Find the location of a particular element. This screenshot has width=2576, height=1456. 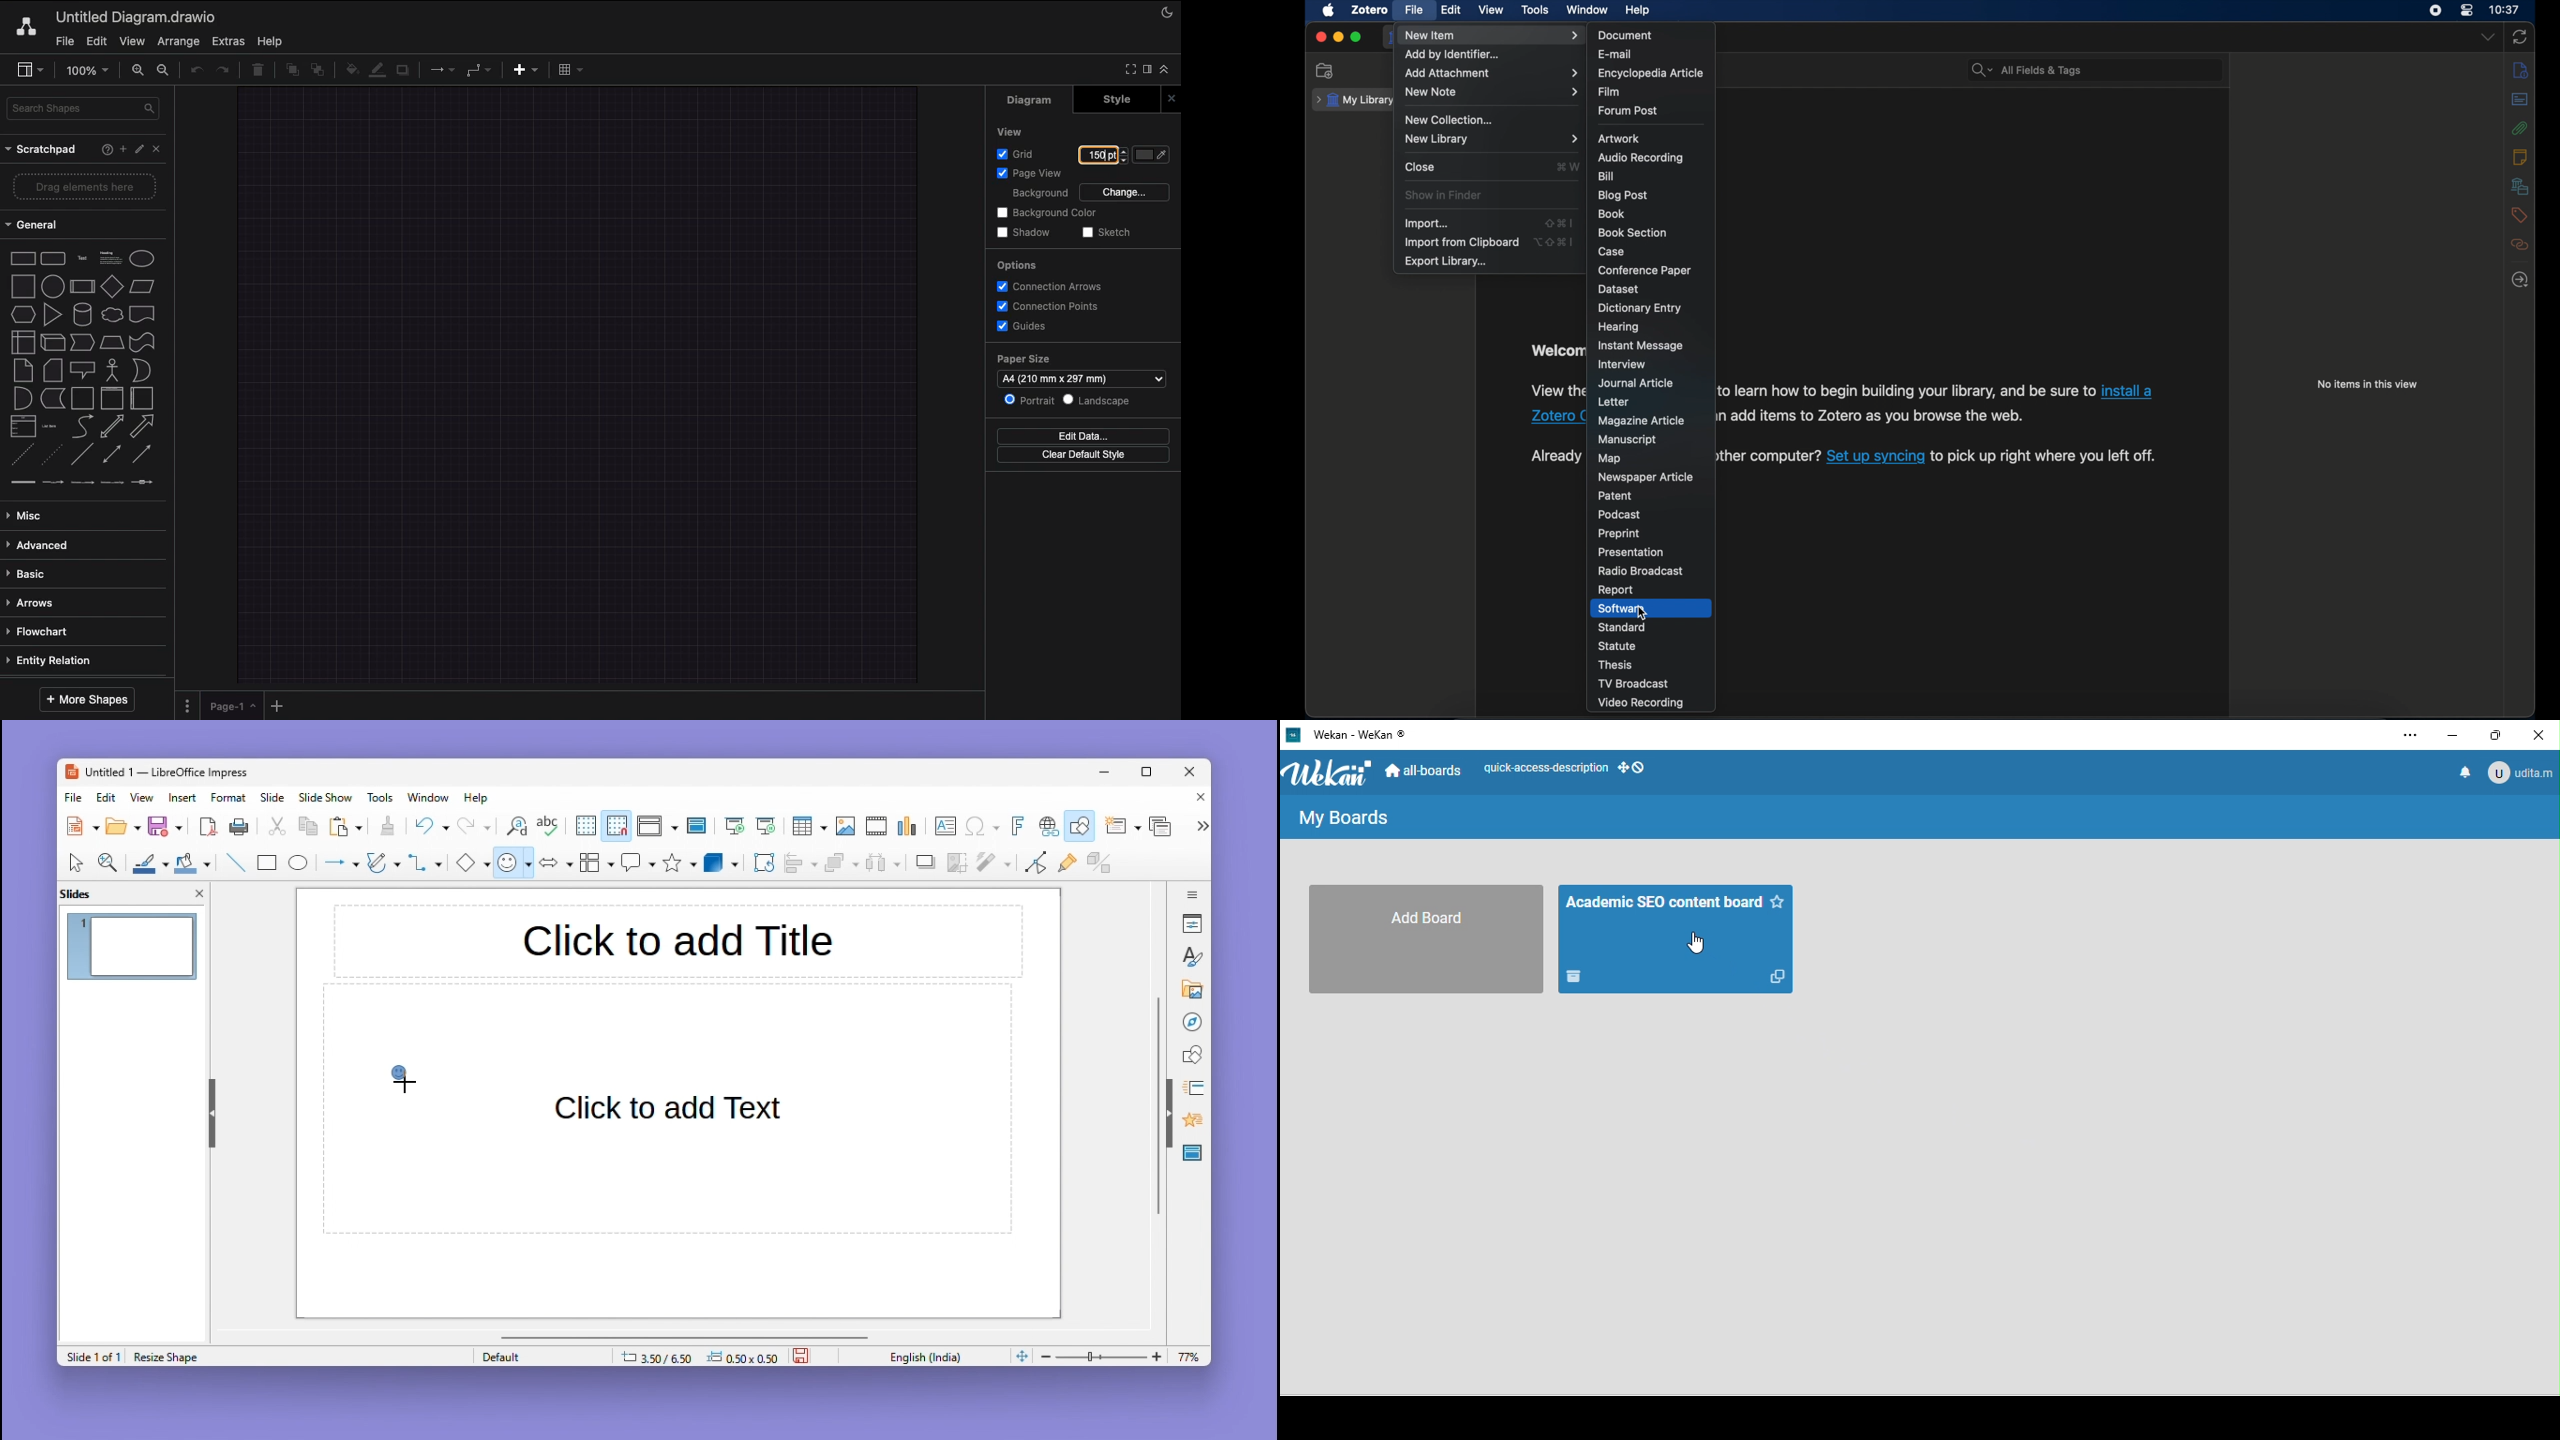

Entity relation is located at coordinates (56, 658).